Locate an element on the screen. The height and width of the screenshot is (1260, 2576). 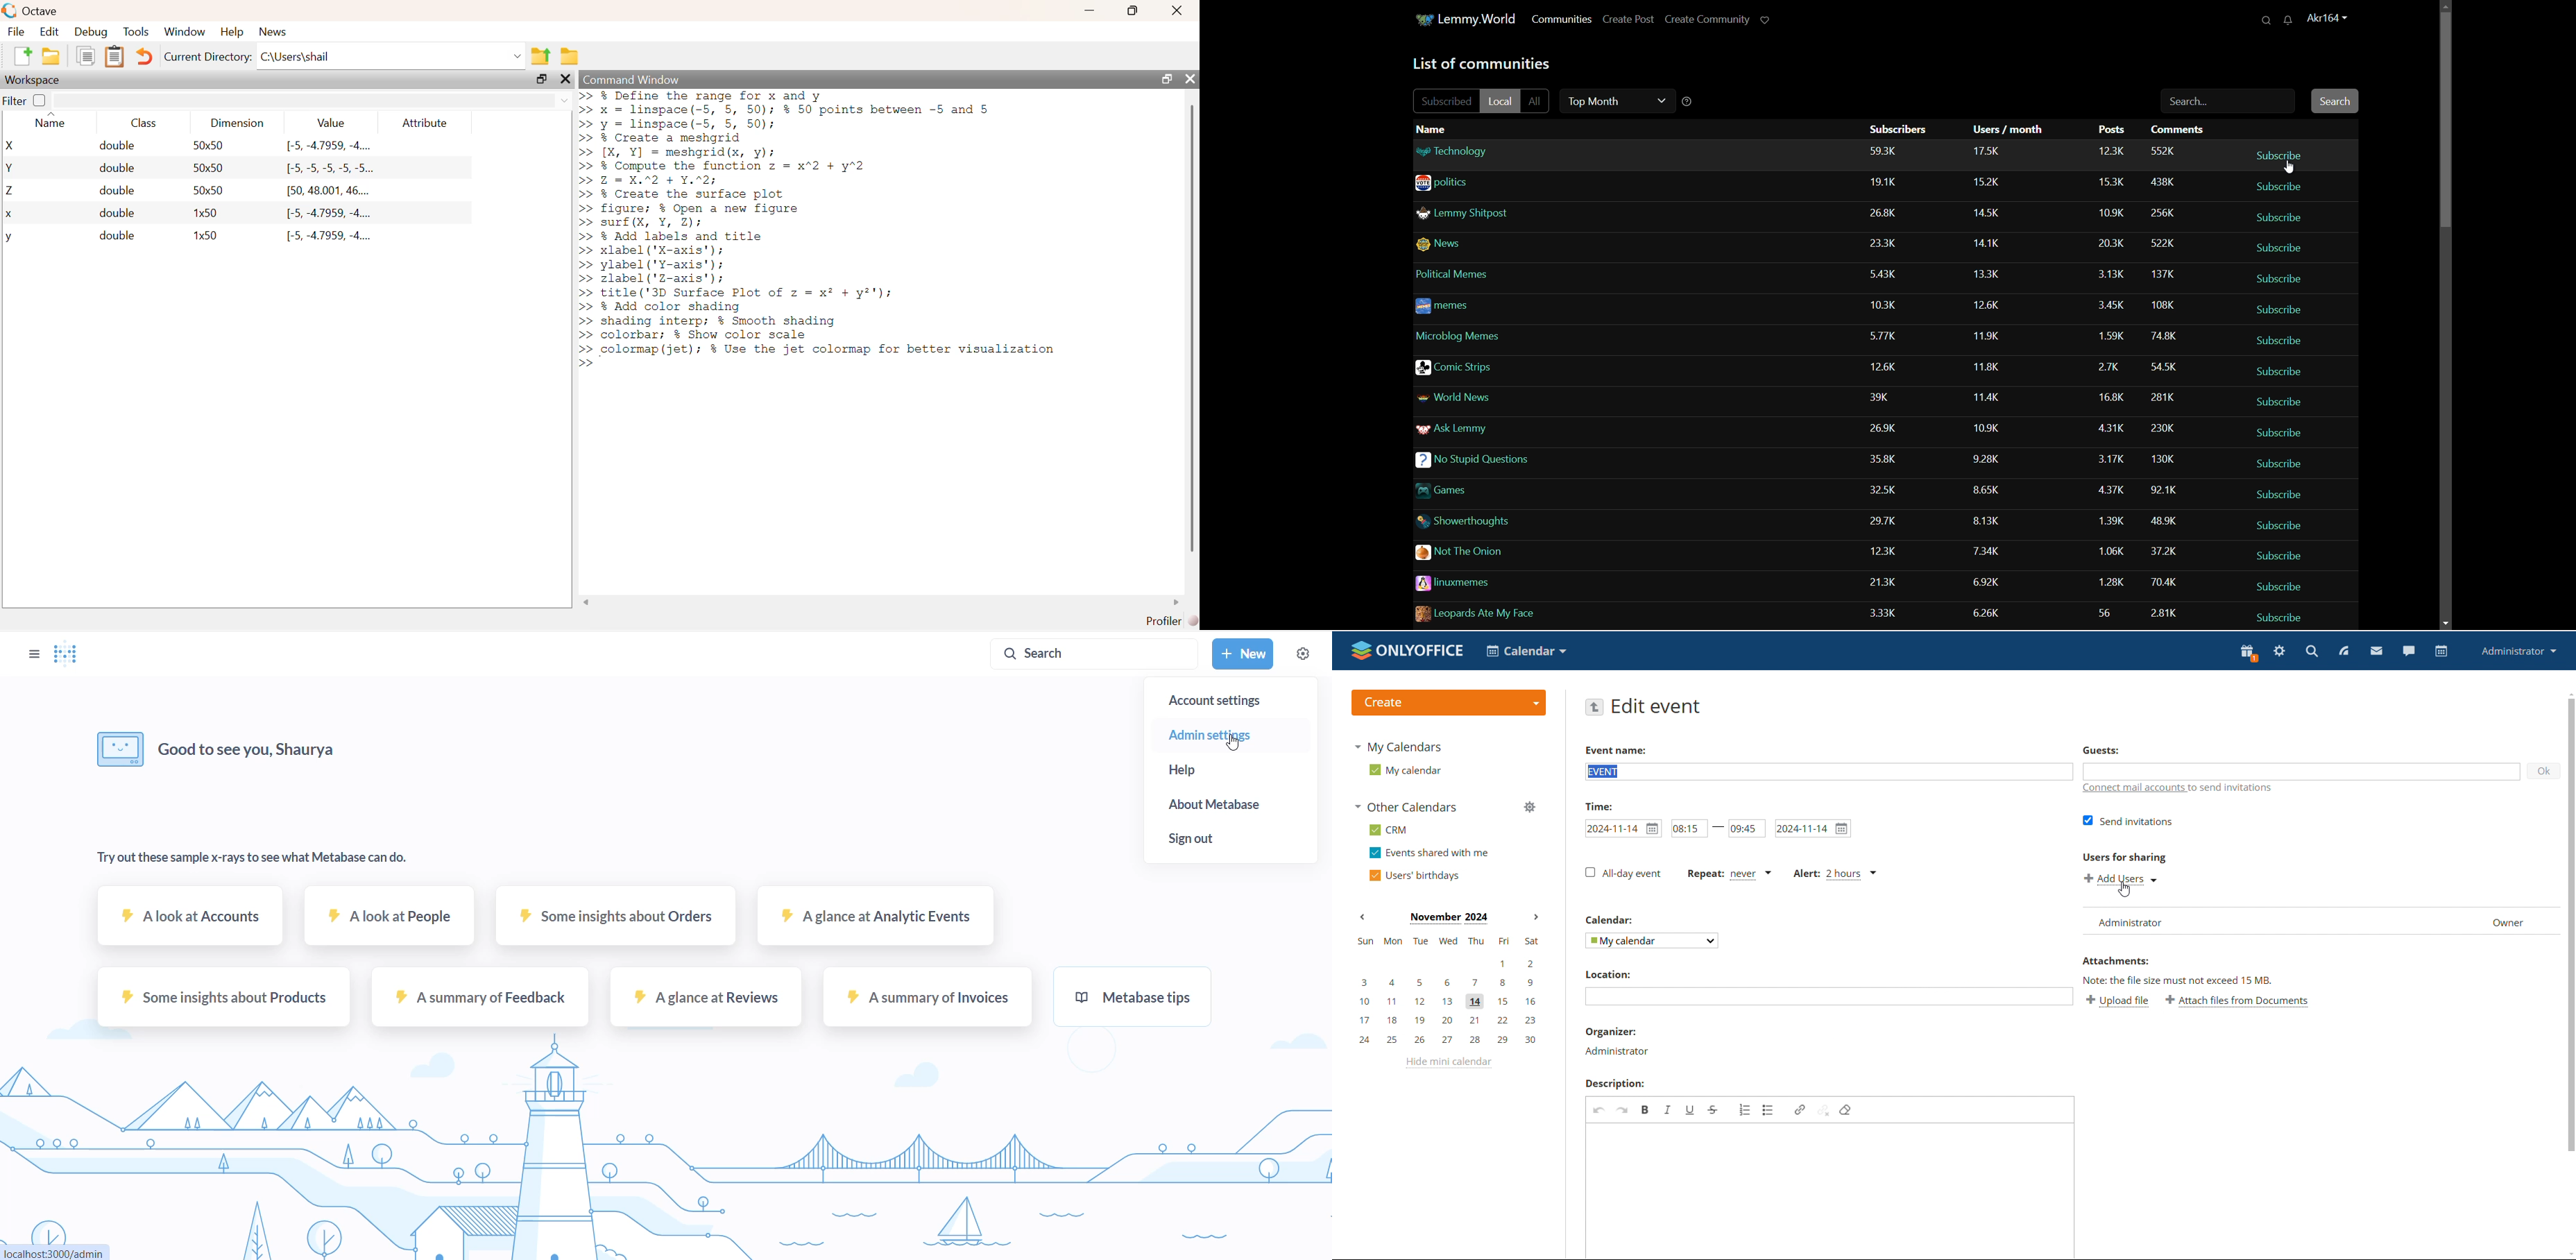
Debug is located at coordinates (91, 31).